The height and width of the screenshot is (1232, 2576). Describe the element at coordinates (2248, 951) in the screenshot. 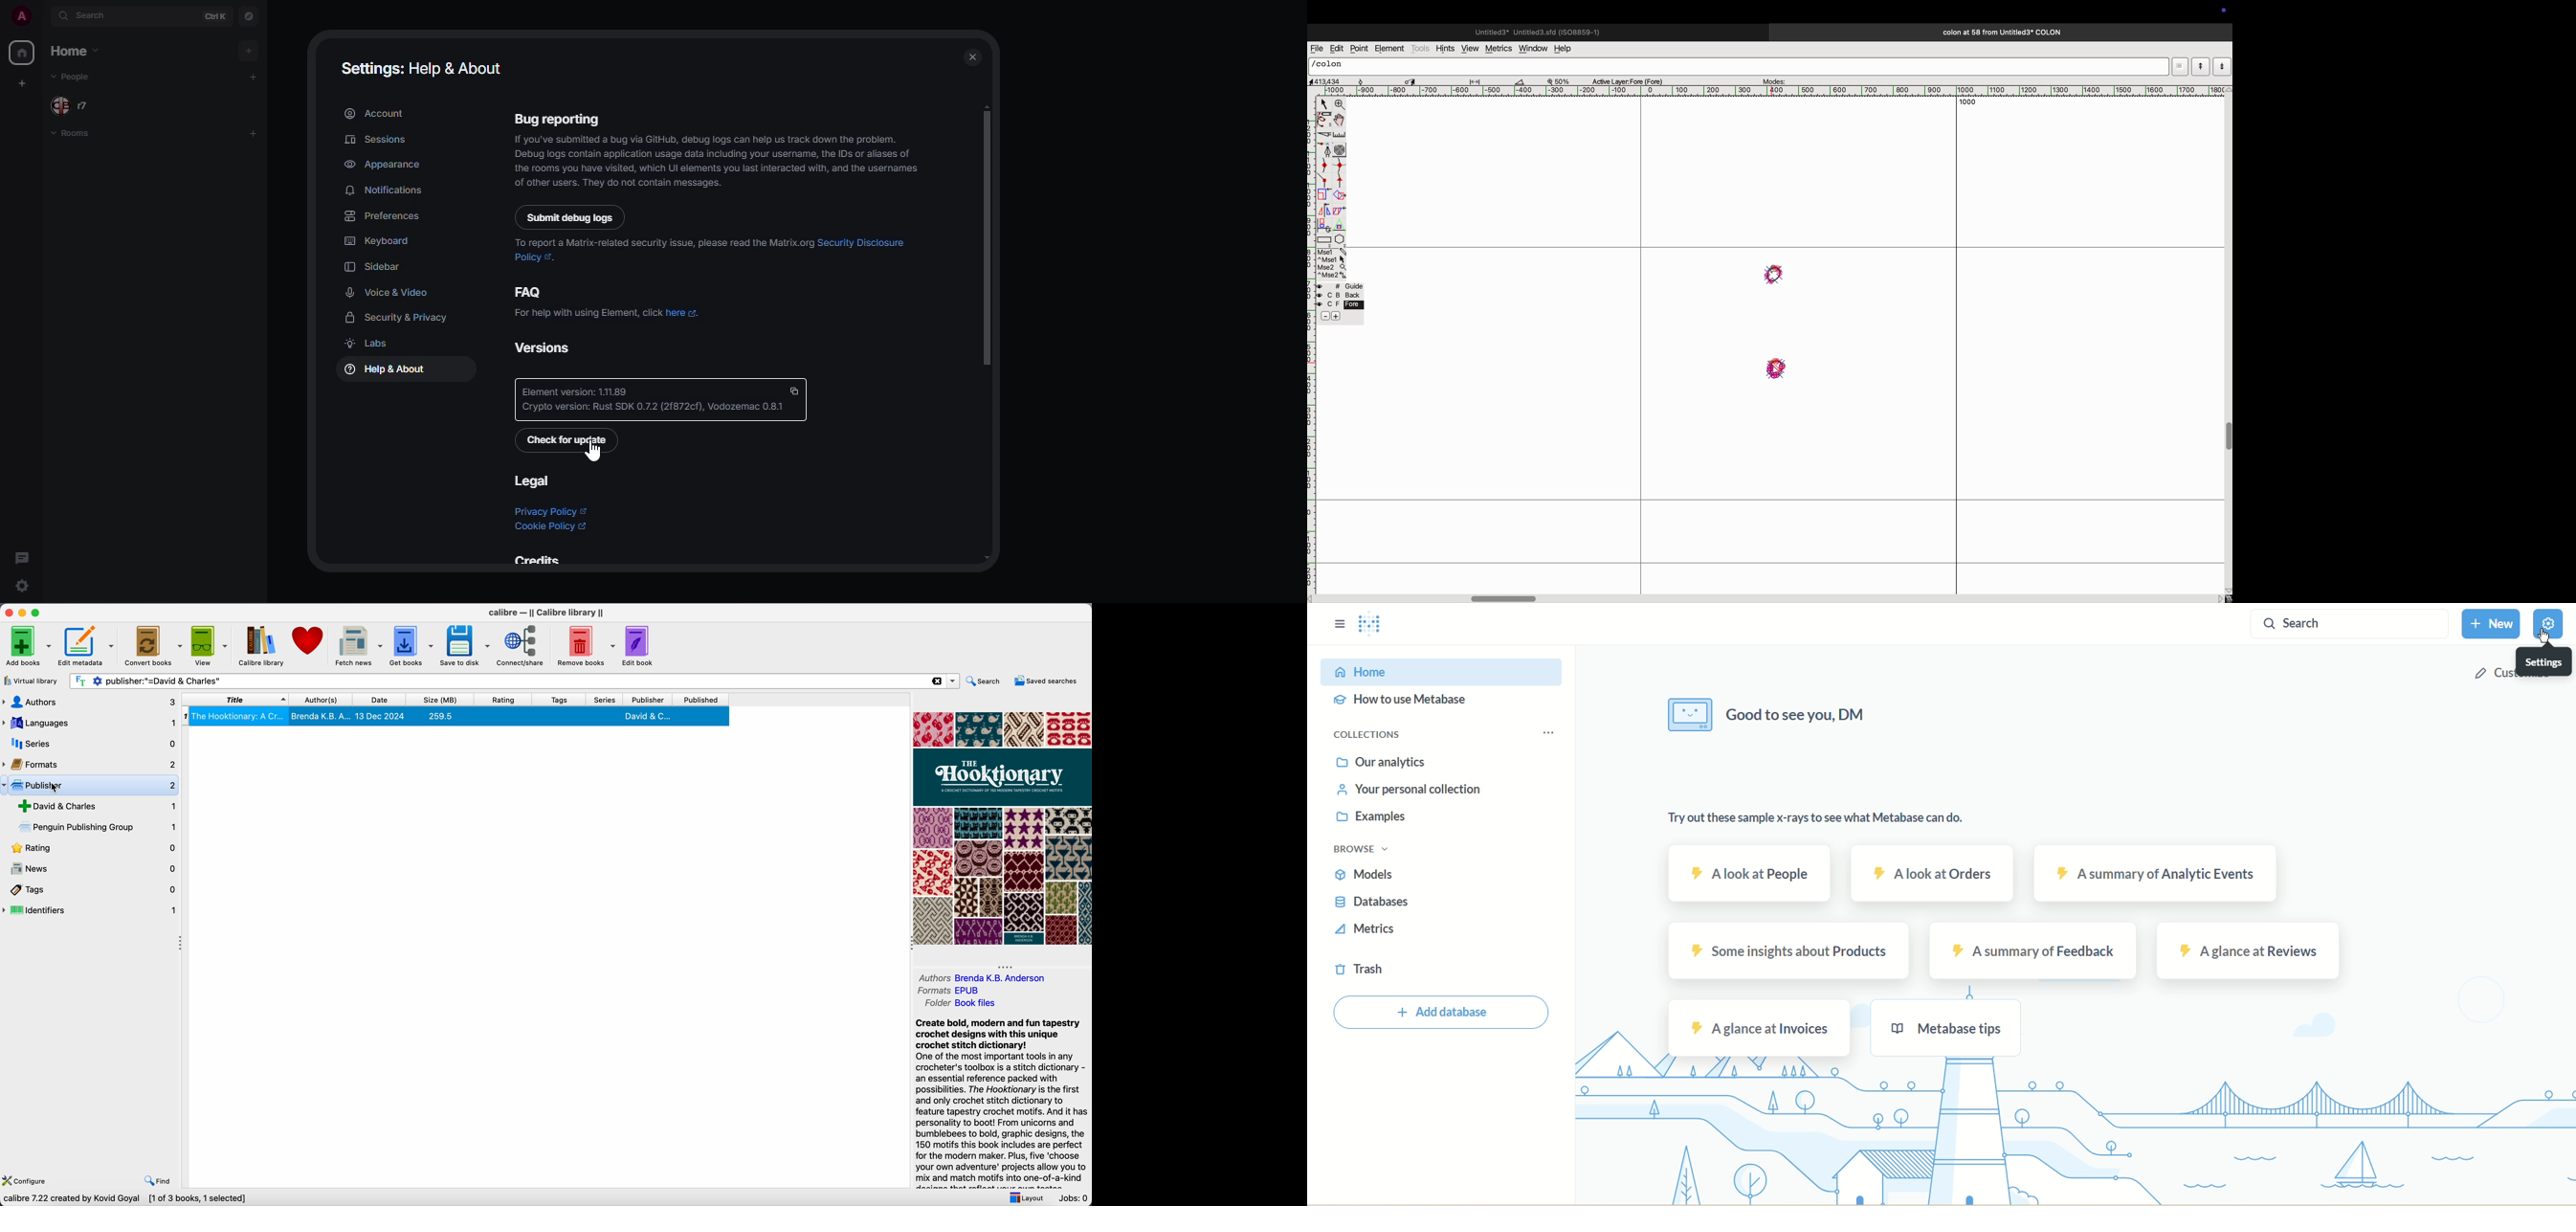

I see `a glance at reviews` at that location.